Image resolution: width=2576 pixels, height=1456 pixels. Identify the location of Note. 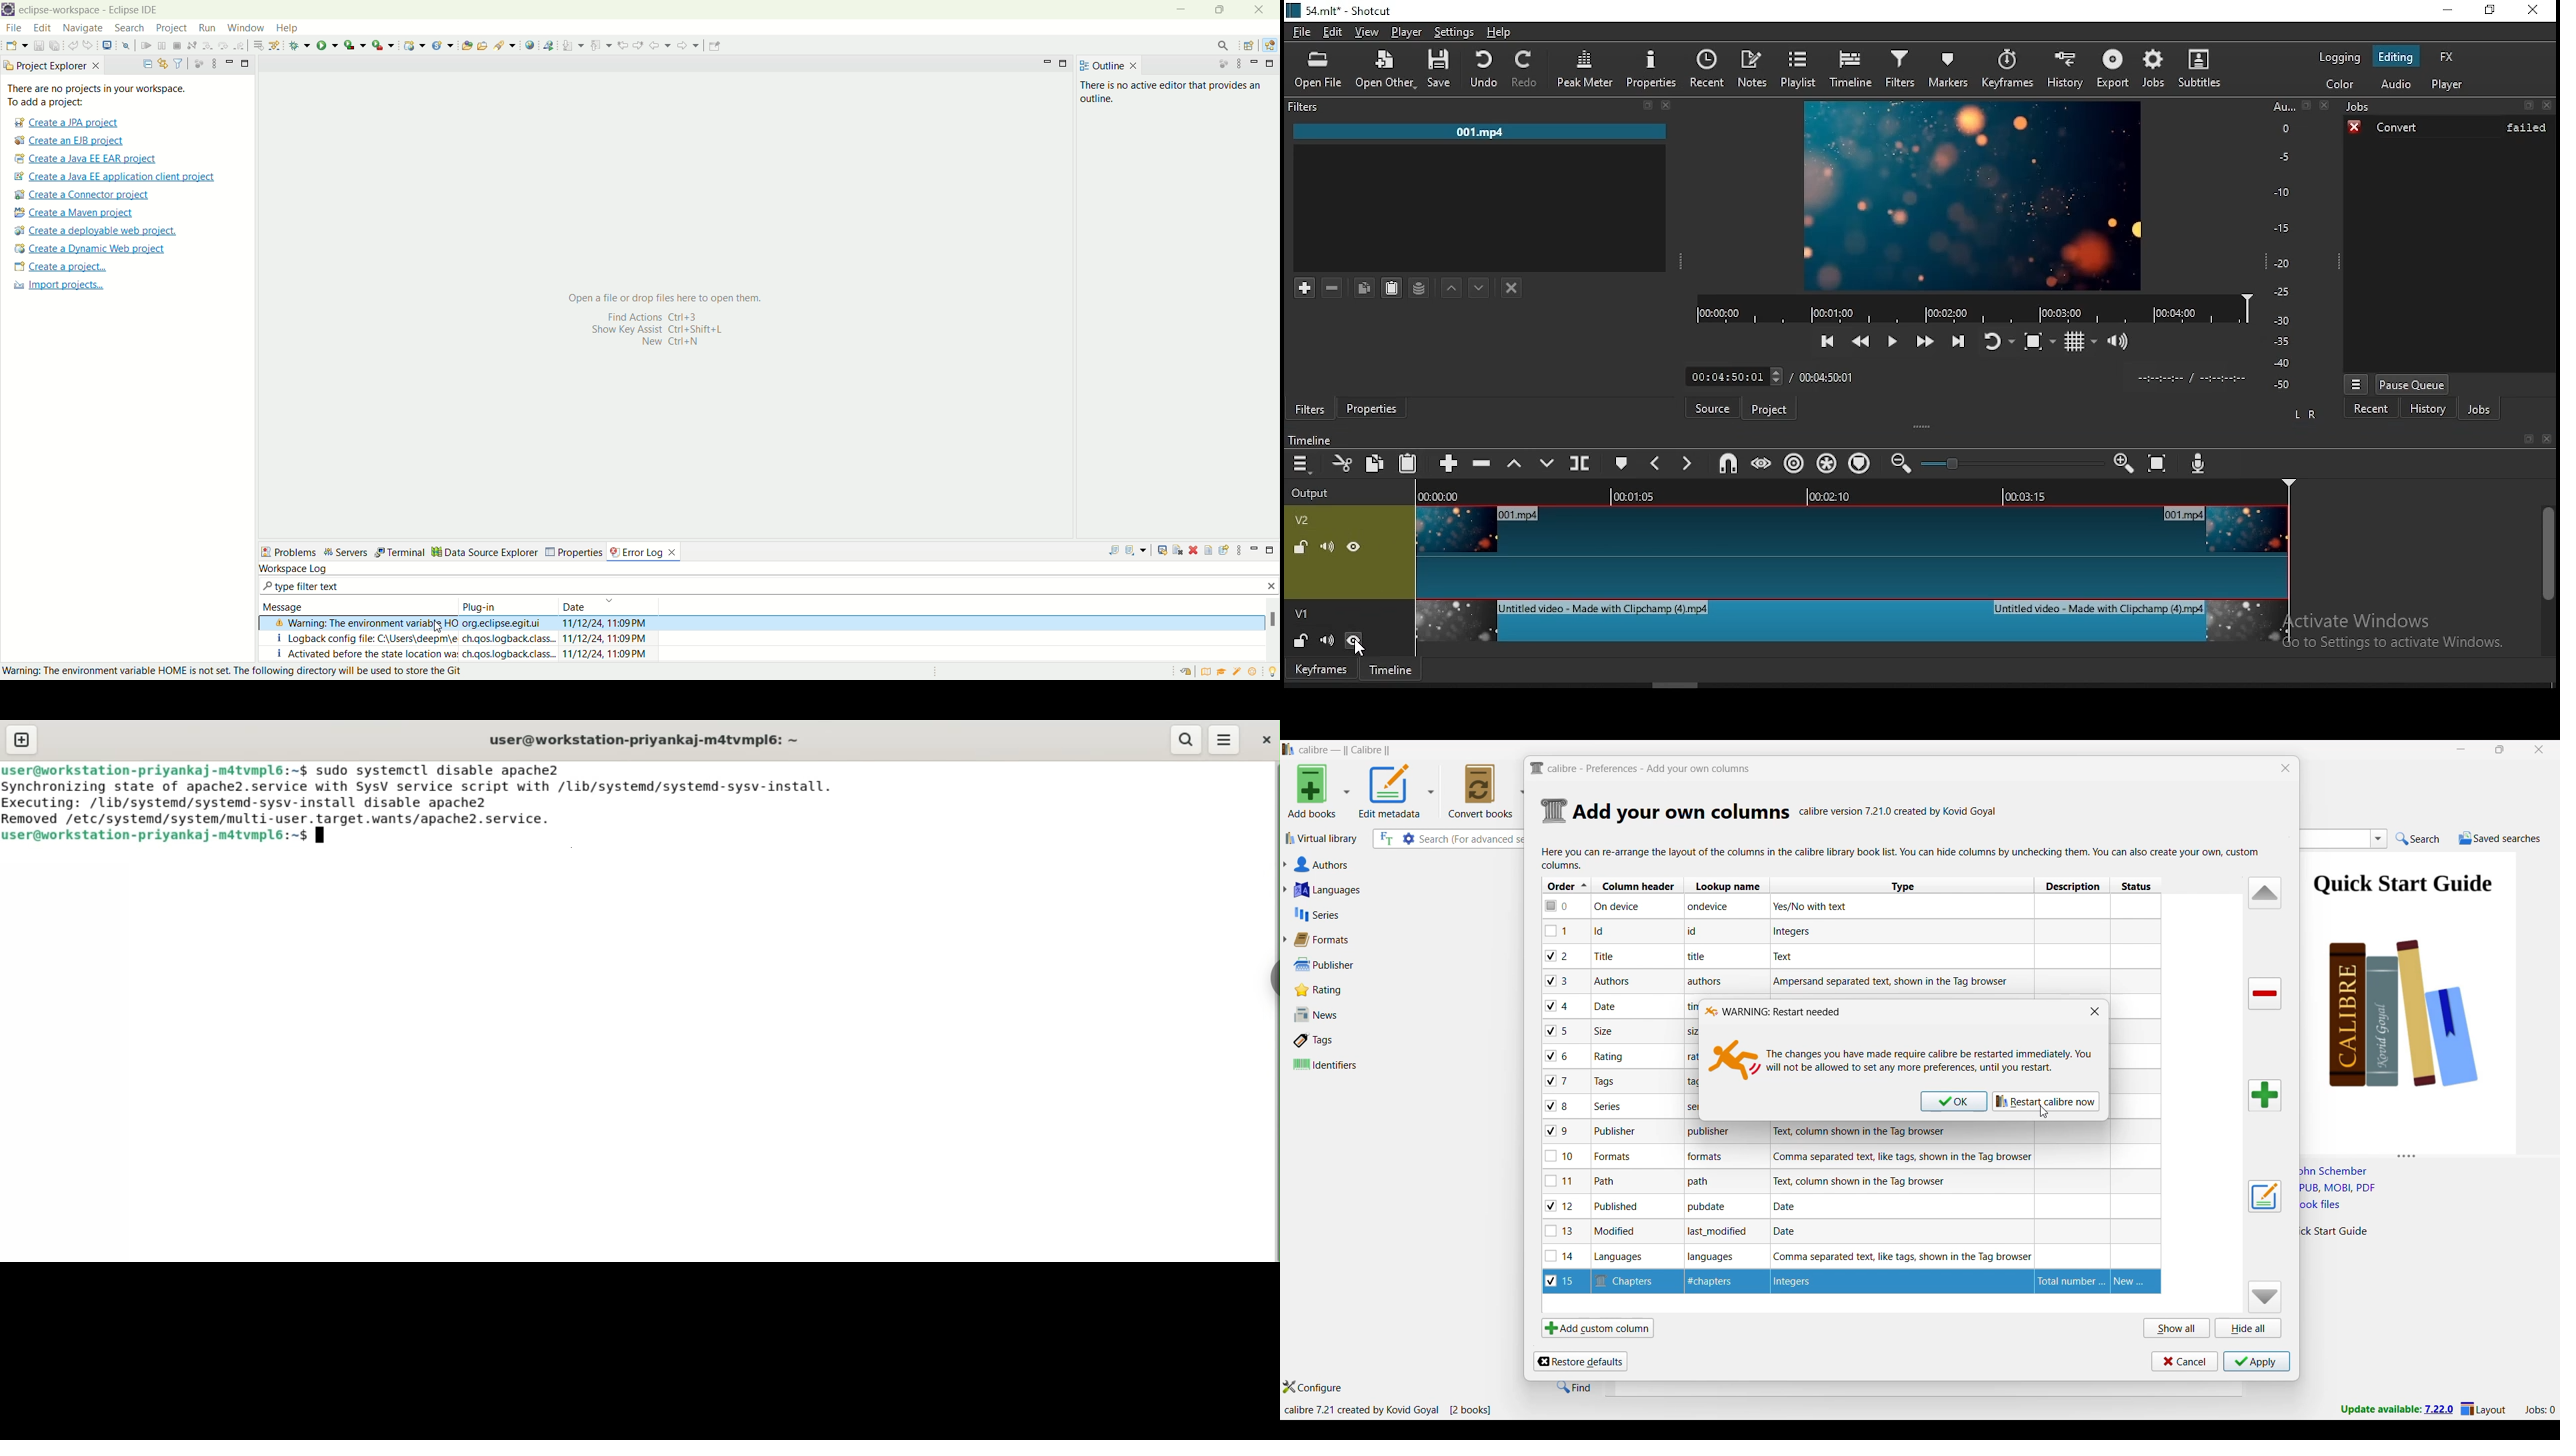
(1718, 1283).